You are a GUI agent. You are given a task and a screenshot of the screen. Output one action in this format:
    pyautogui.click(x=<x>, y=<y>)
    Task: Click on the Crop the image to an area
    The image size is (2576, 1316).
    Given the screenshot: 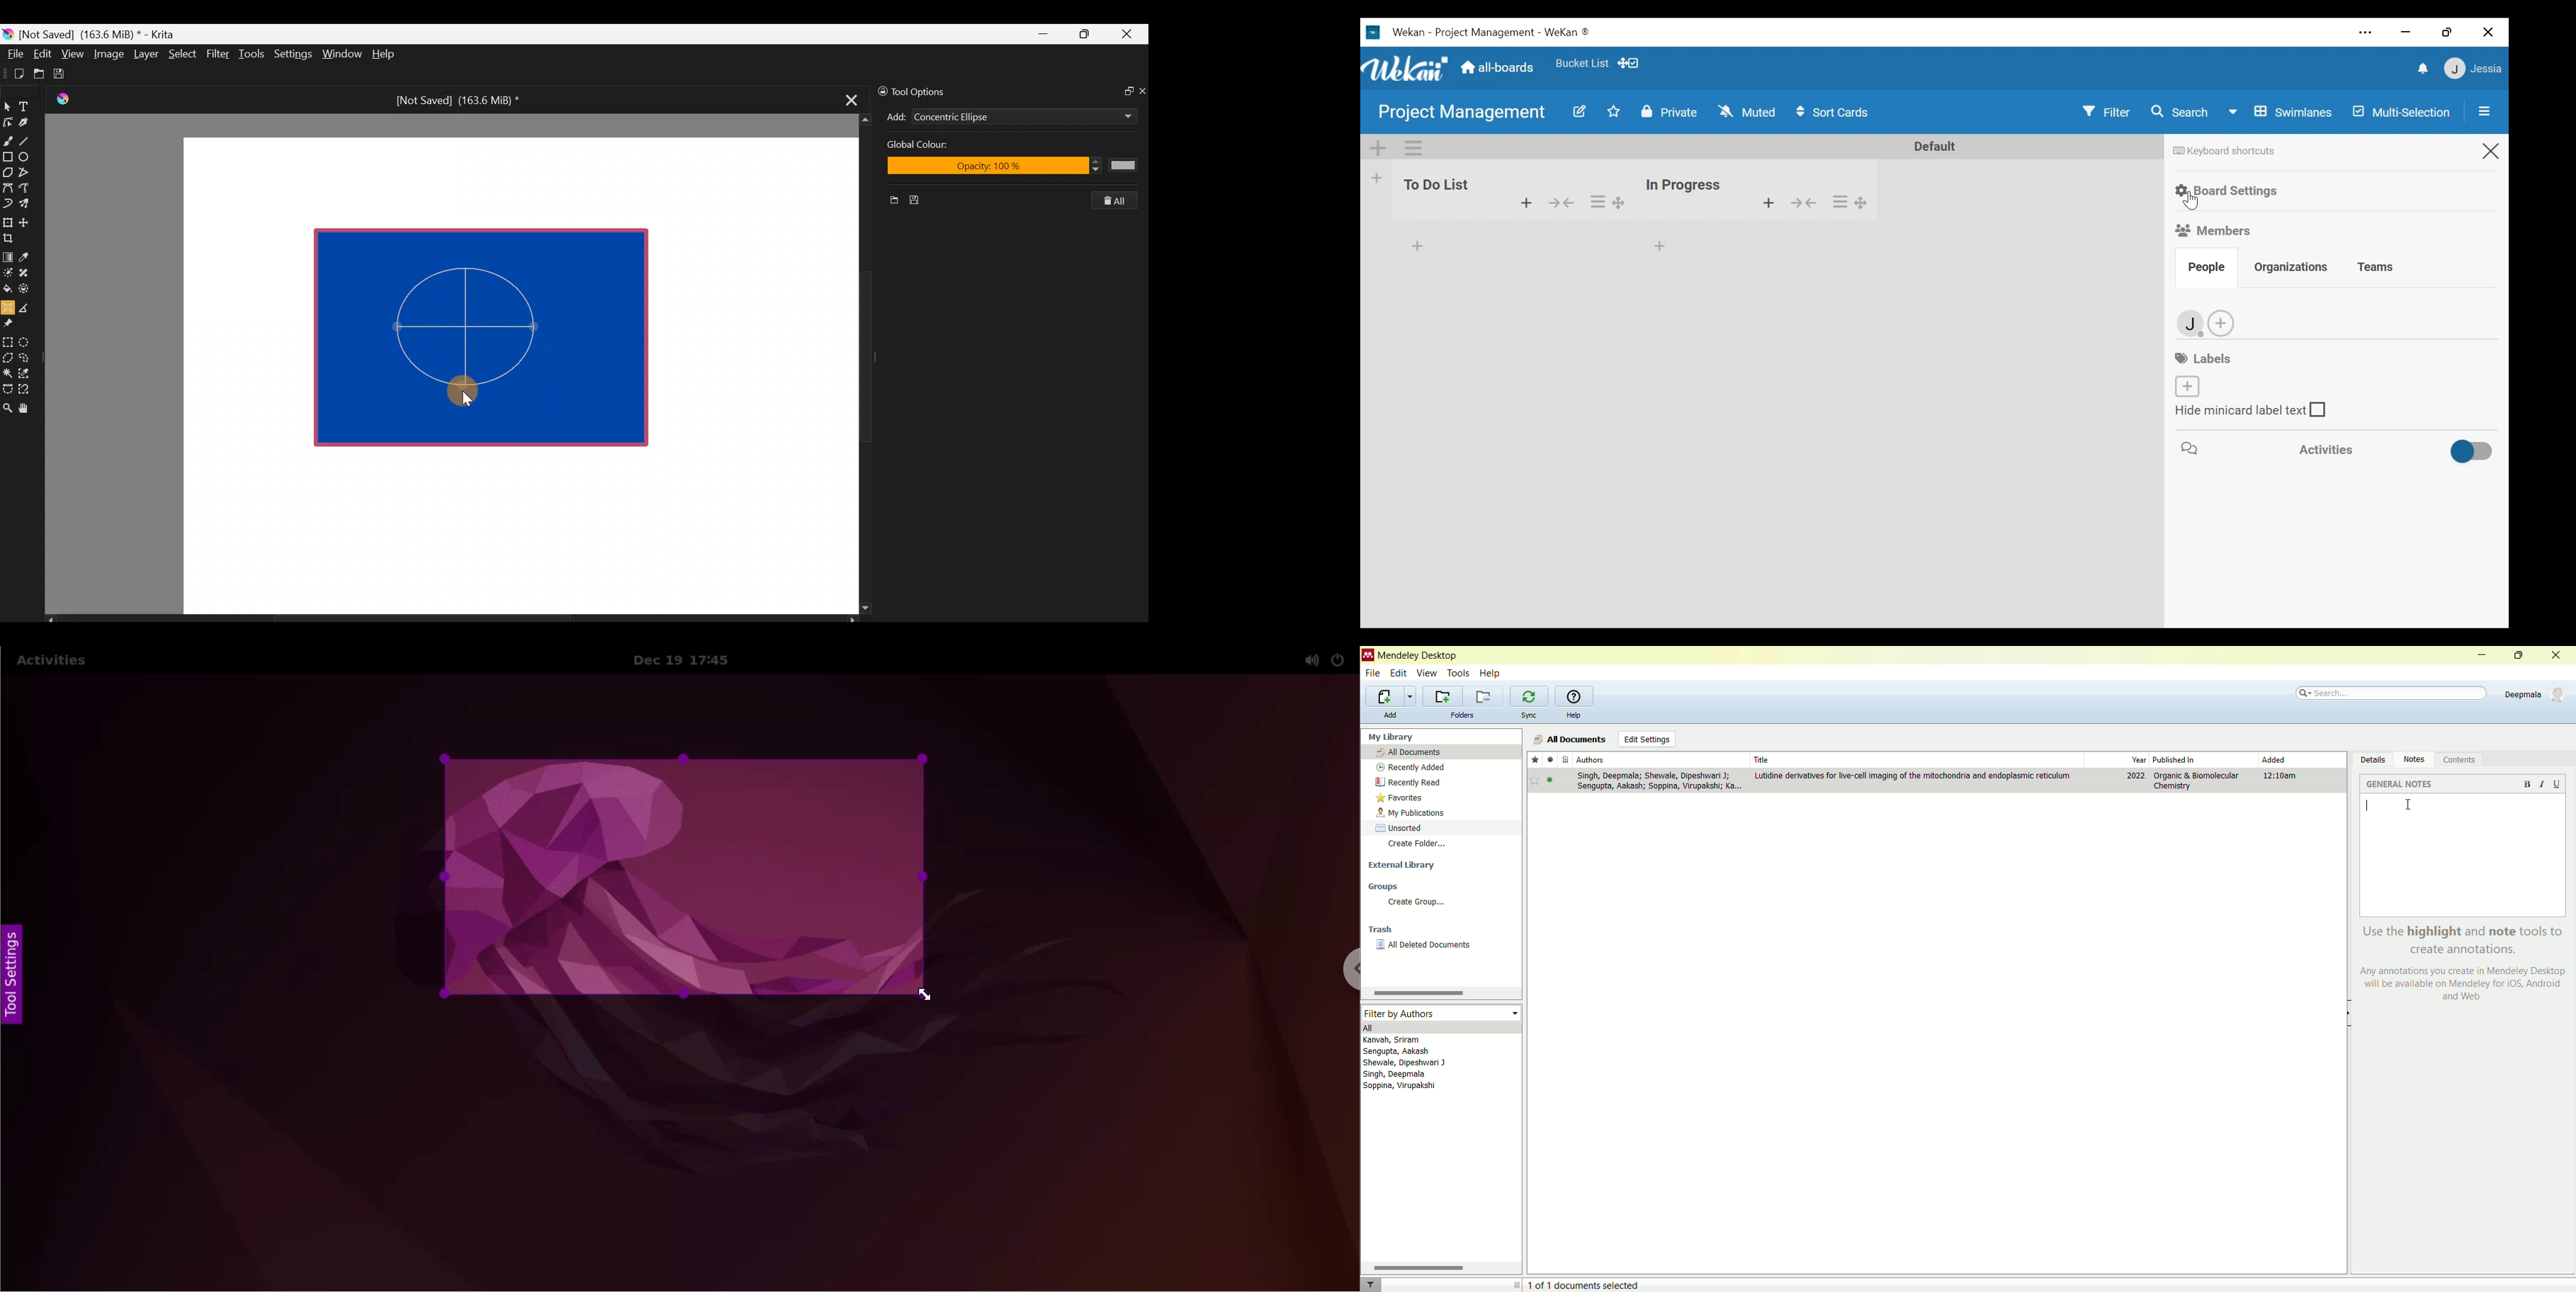 What is the action you would take?
    pyautogui.click(x=12, y=237)
    